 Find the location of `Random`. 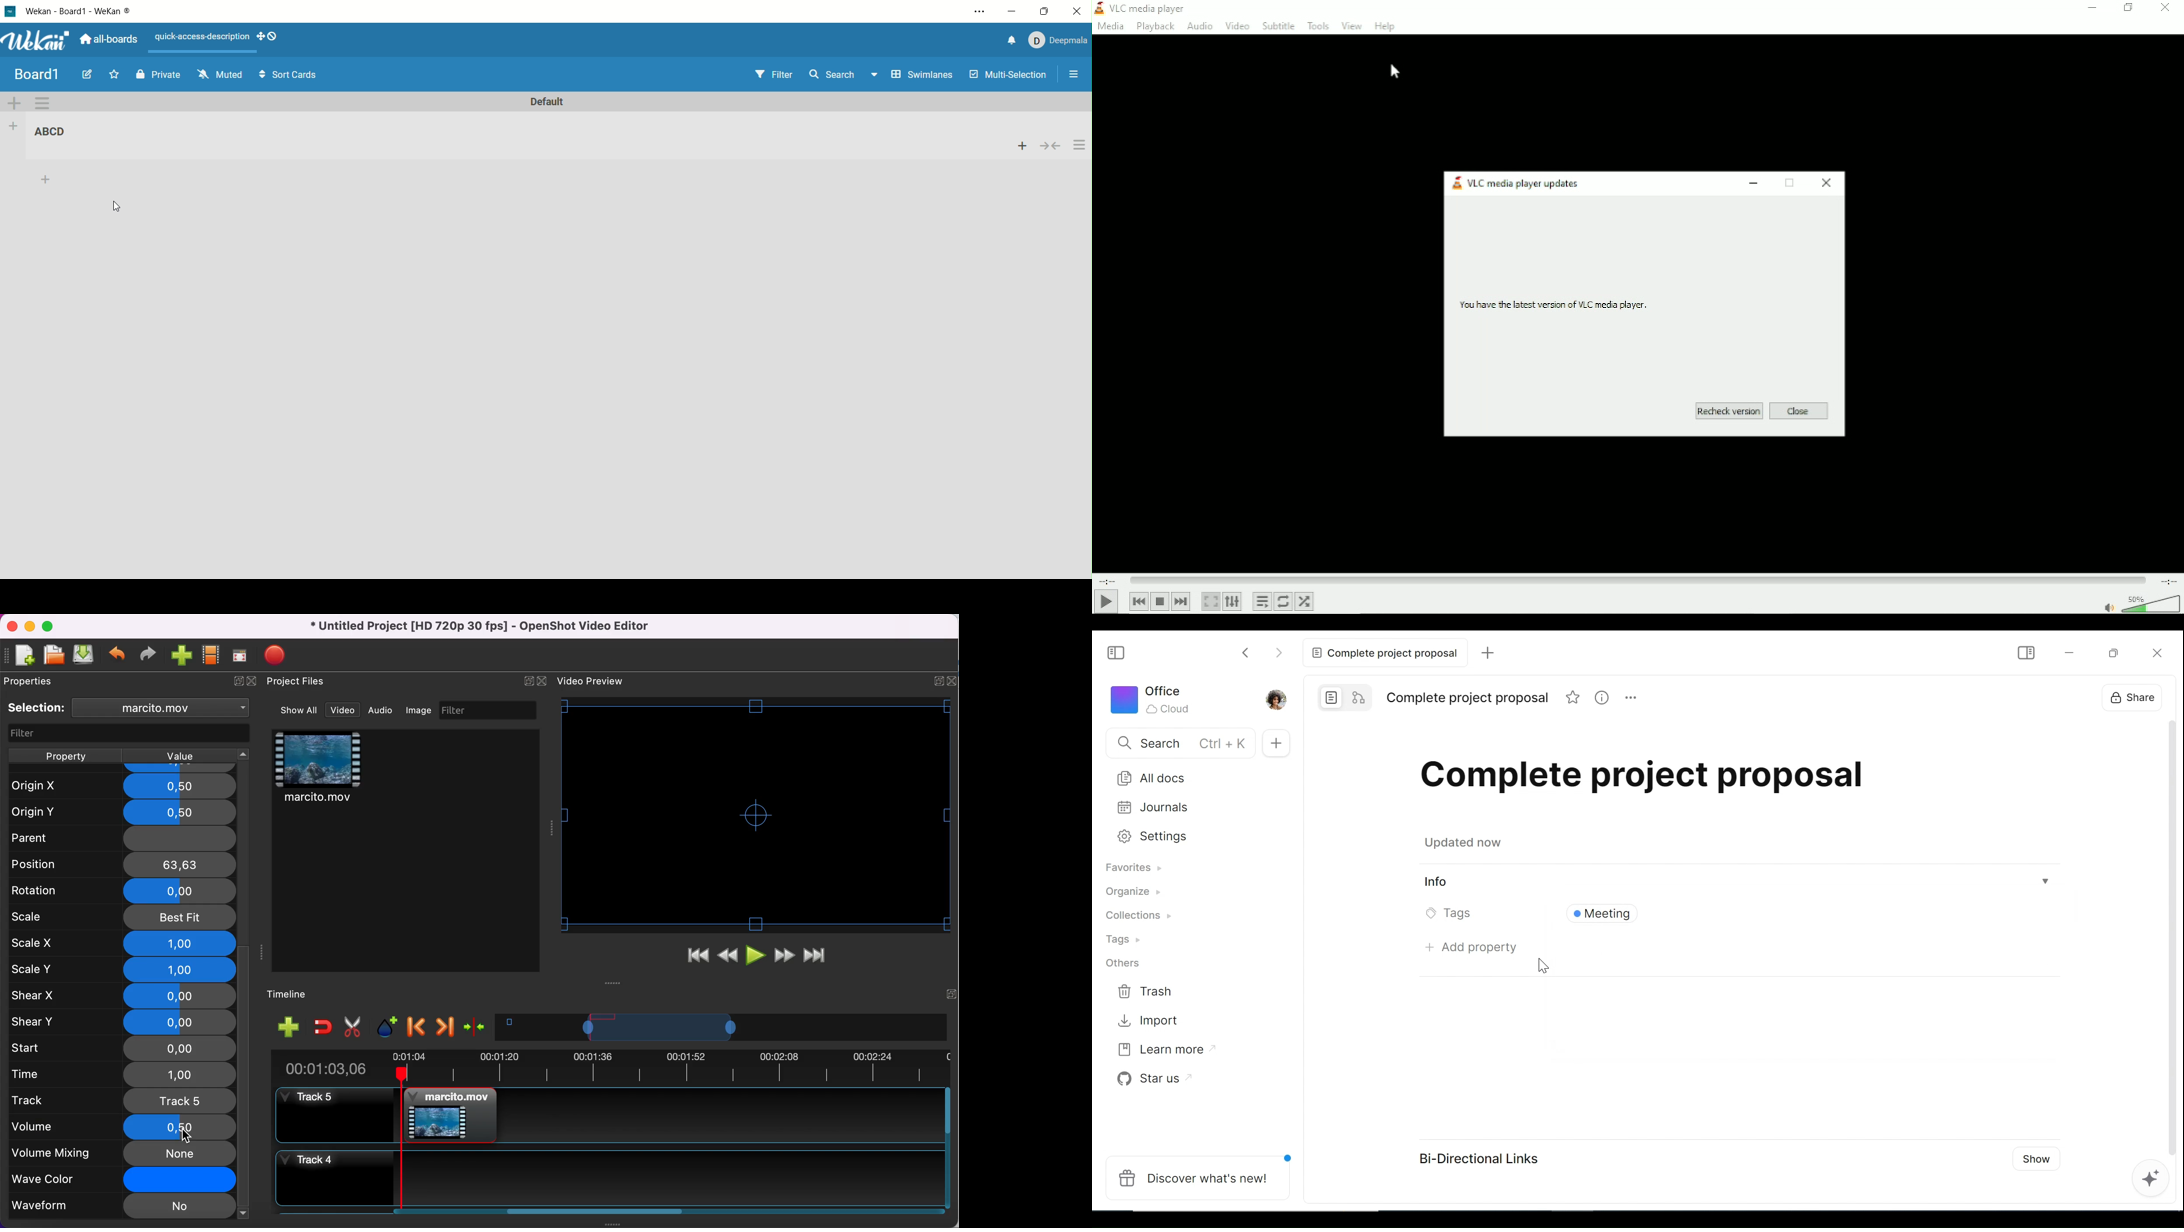

Random is located at coordinates (1303, 602).